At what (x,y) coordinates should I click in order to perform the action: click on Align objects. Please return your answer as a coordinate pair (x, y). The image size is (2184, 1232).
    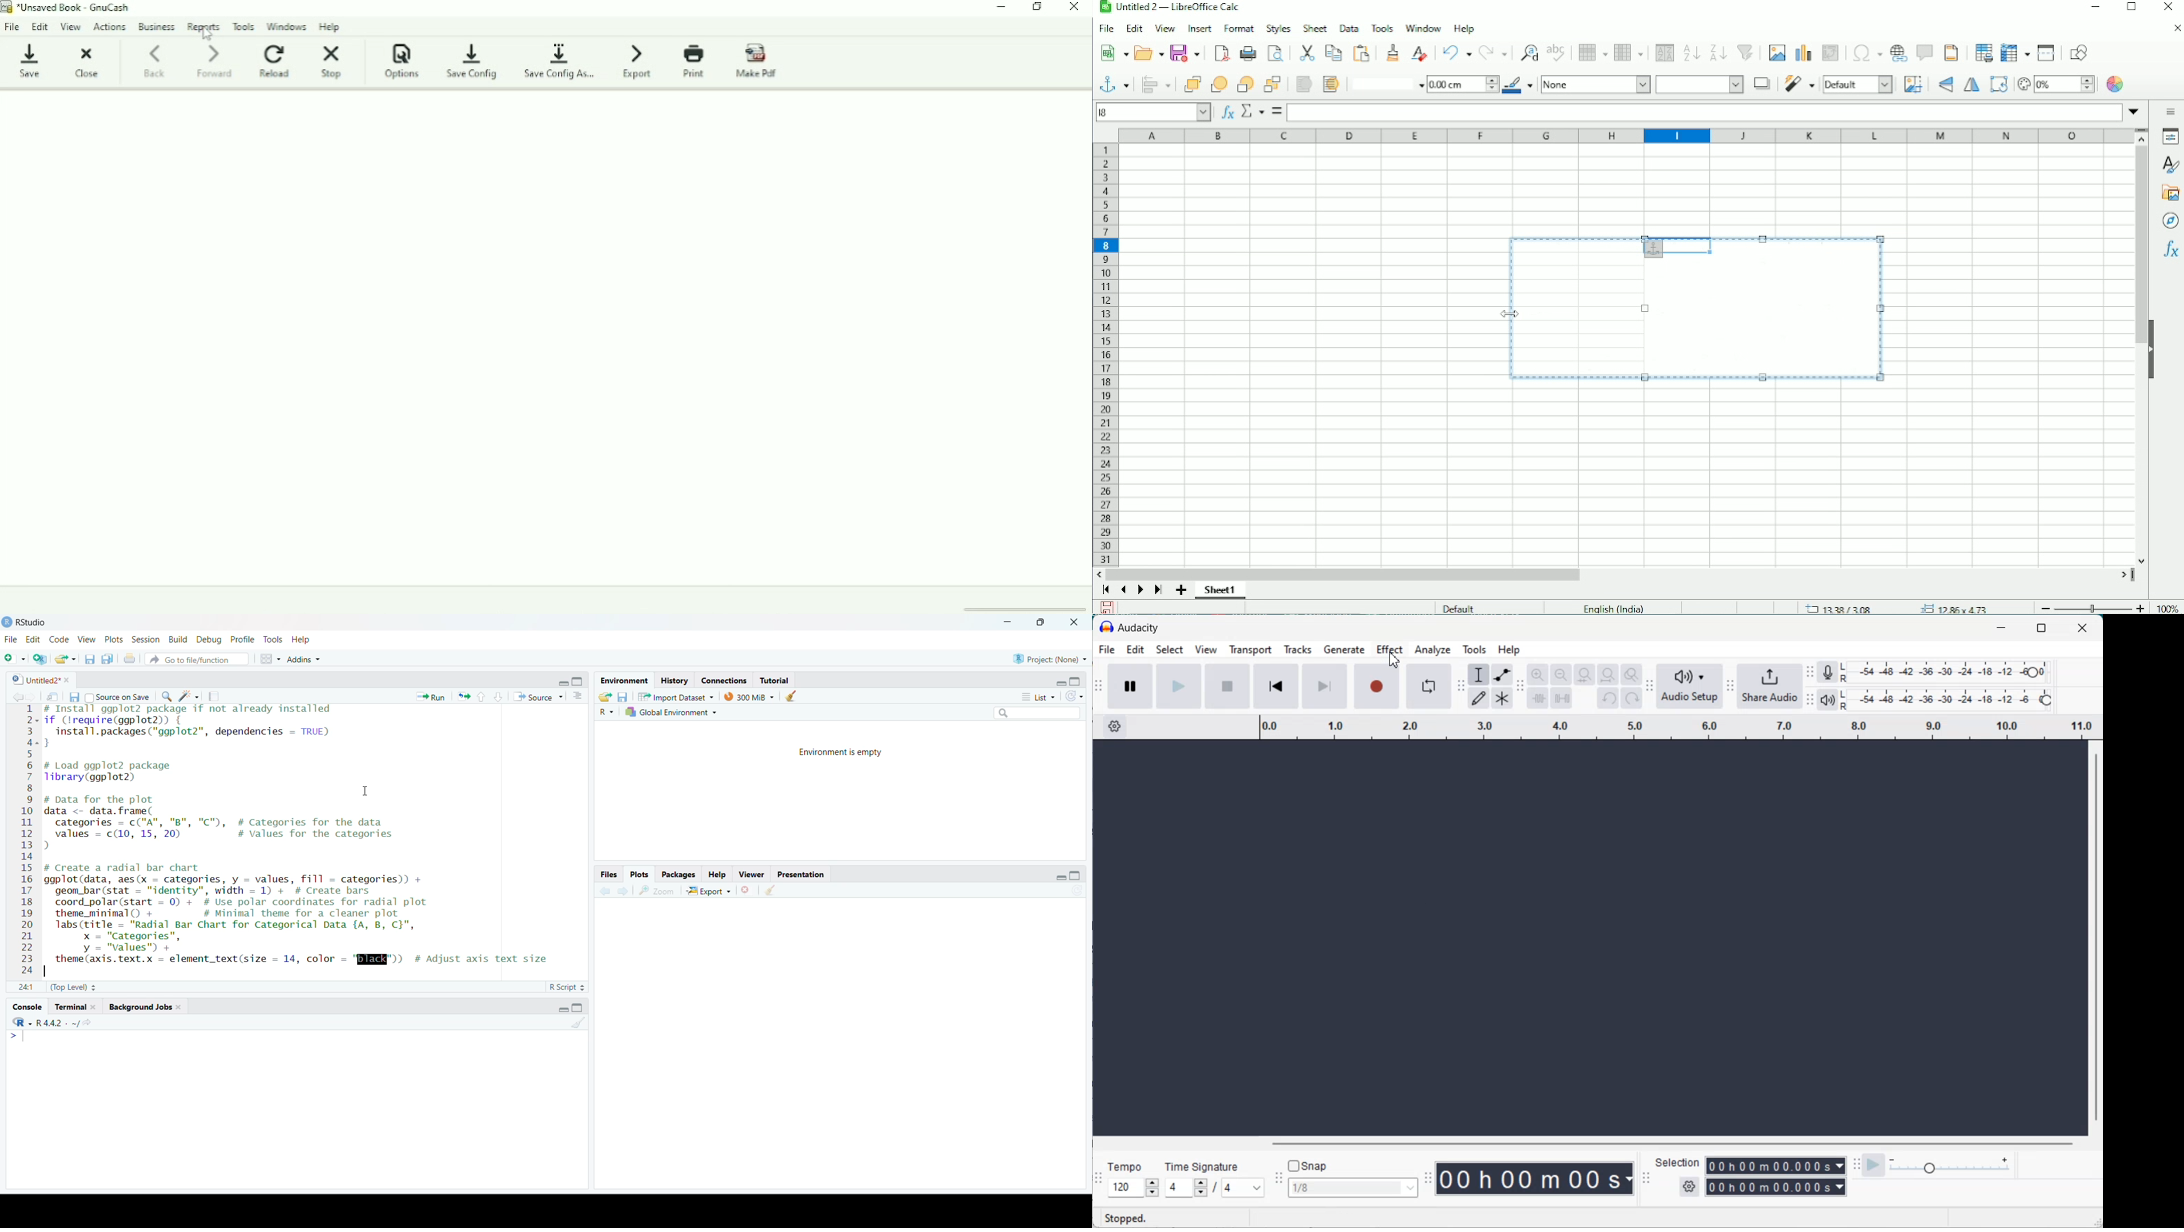
    Looking at the image, I should click on (1155, 84).